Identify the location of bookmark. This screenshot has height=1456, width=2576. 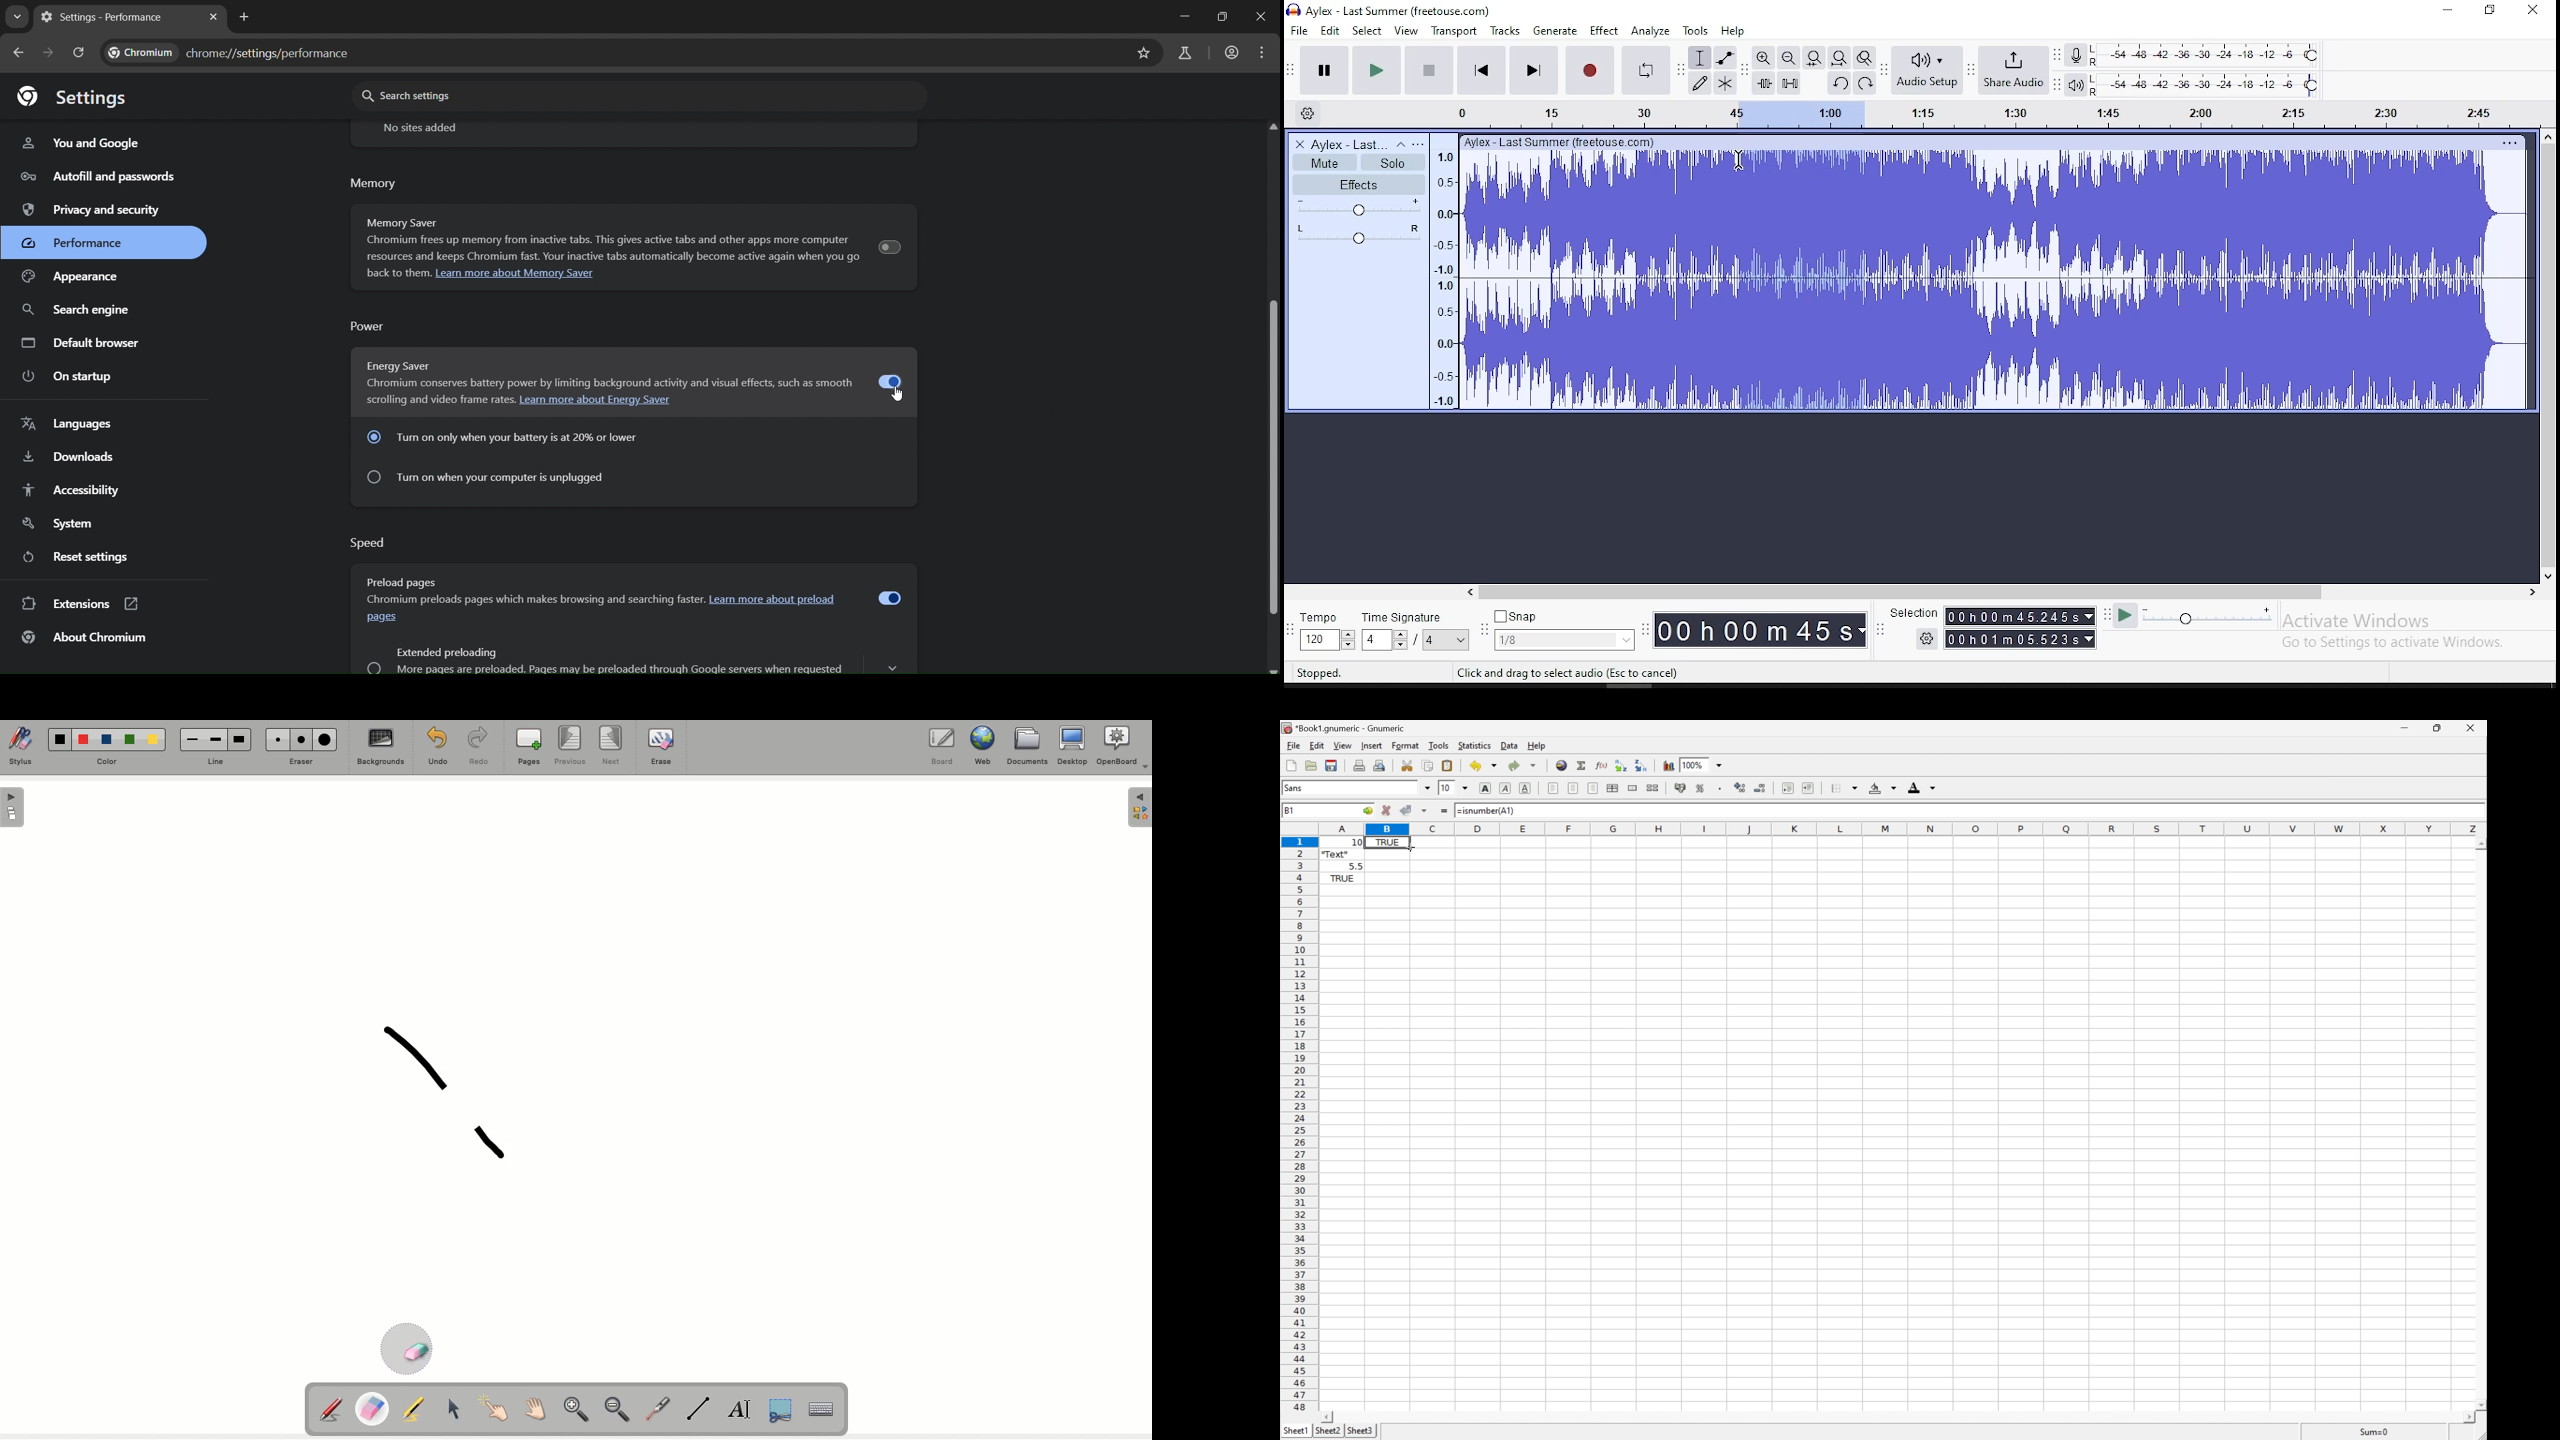
(1144, 53).